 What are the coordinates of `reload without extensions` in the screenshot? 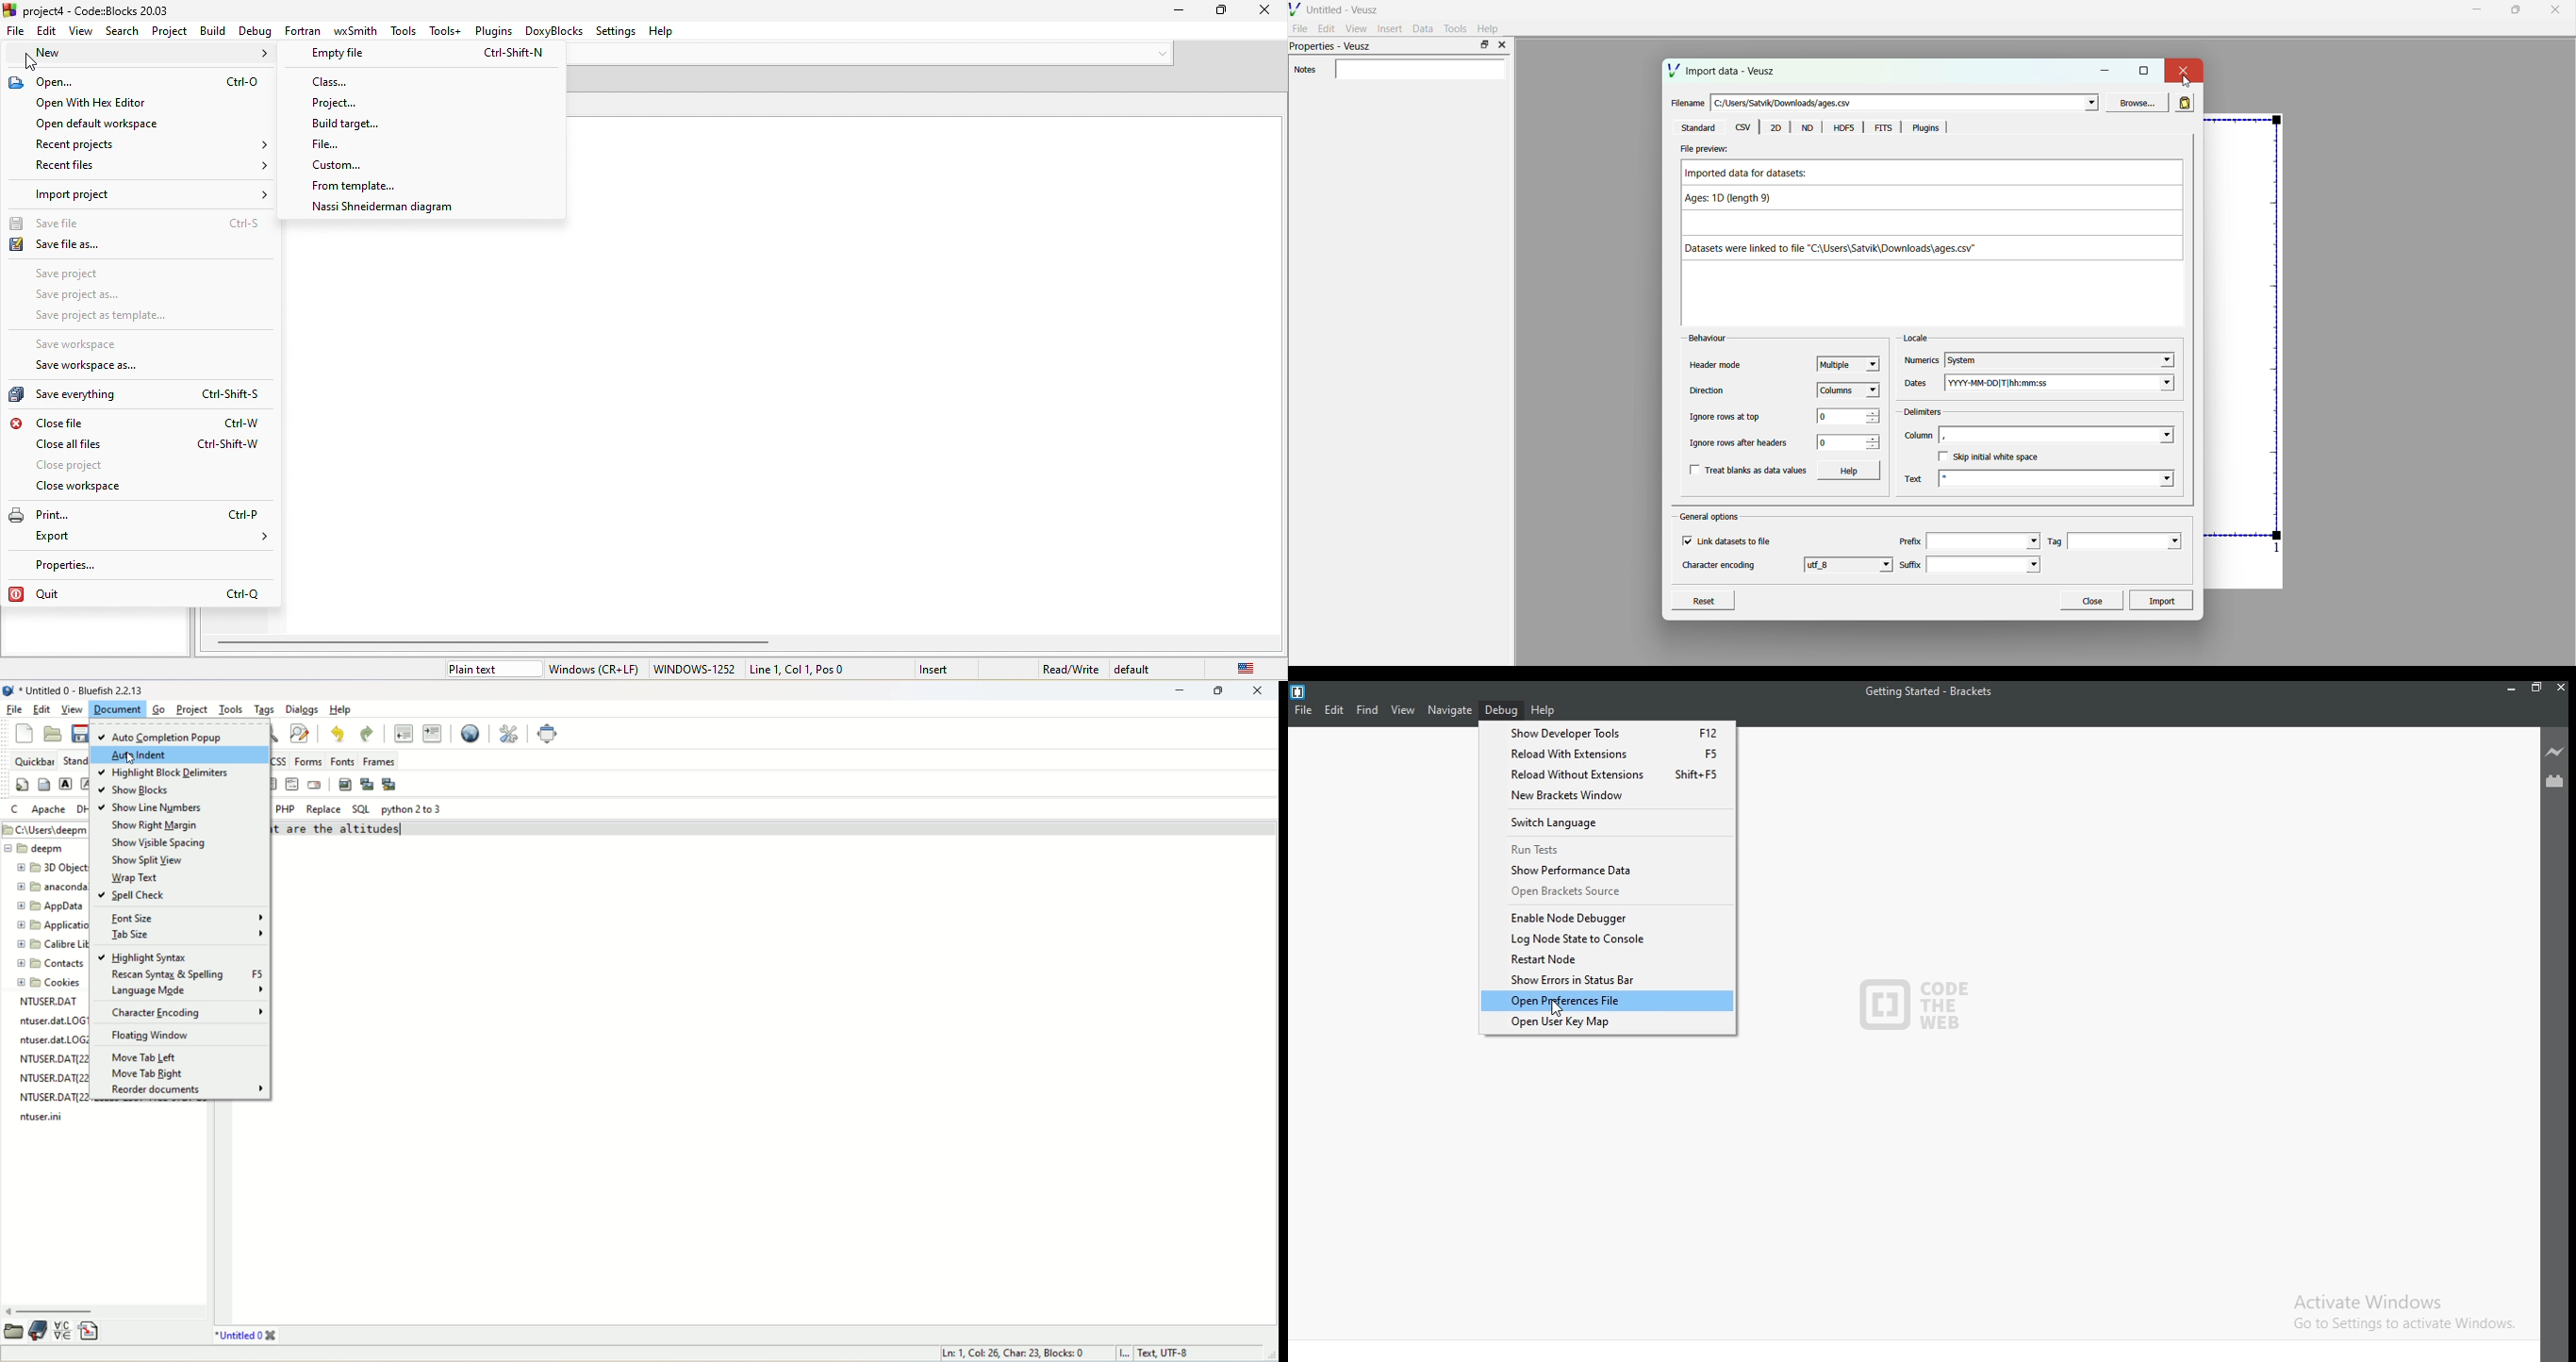 It's located at (1607, 773).